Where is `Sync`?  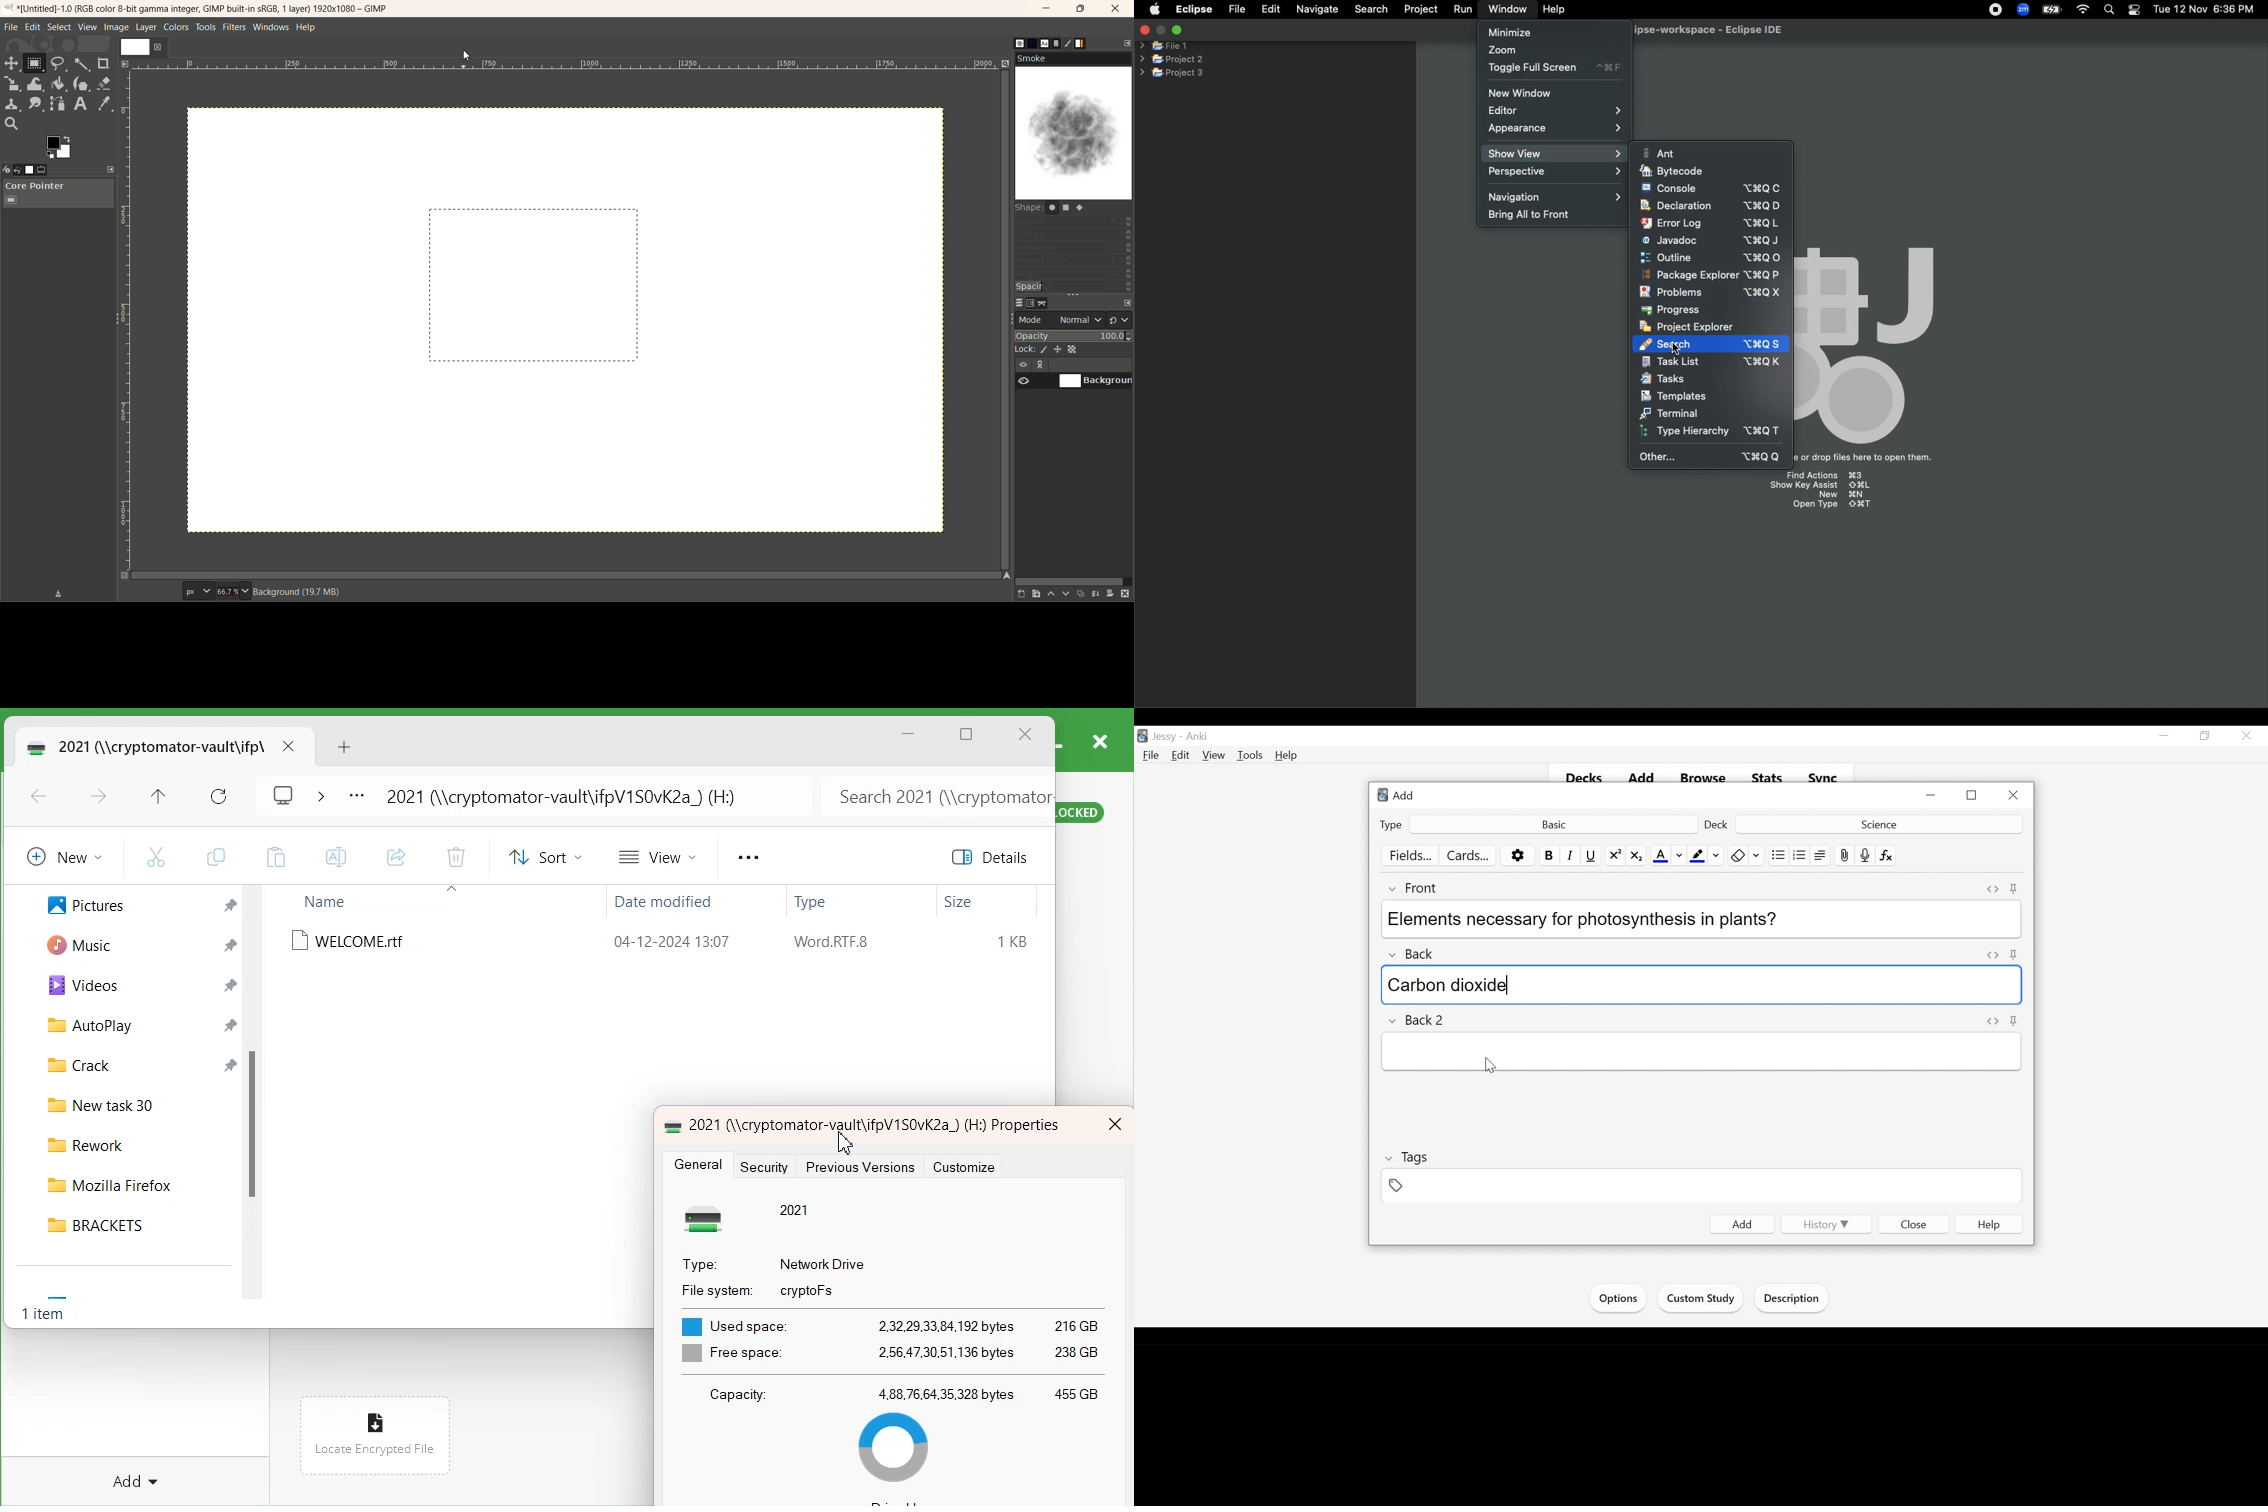
Sync is located at coordinates (1823, 778).